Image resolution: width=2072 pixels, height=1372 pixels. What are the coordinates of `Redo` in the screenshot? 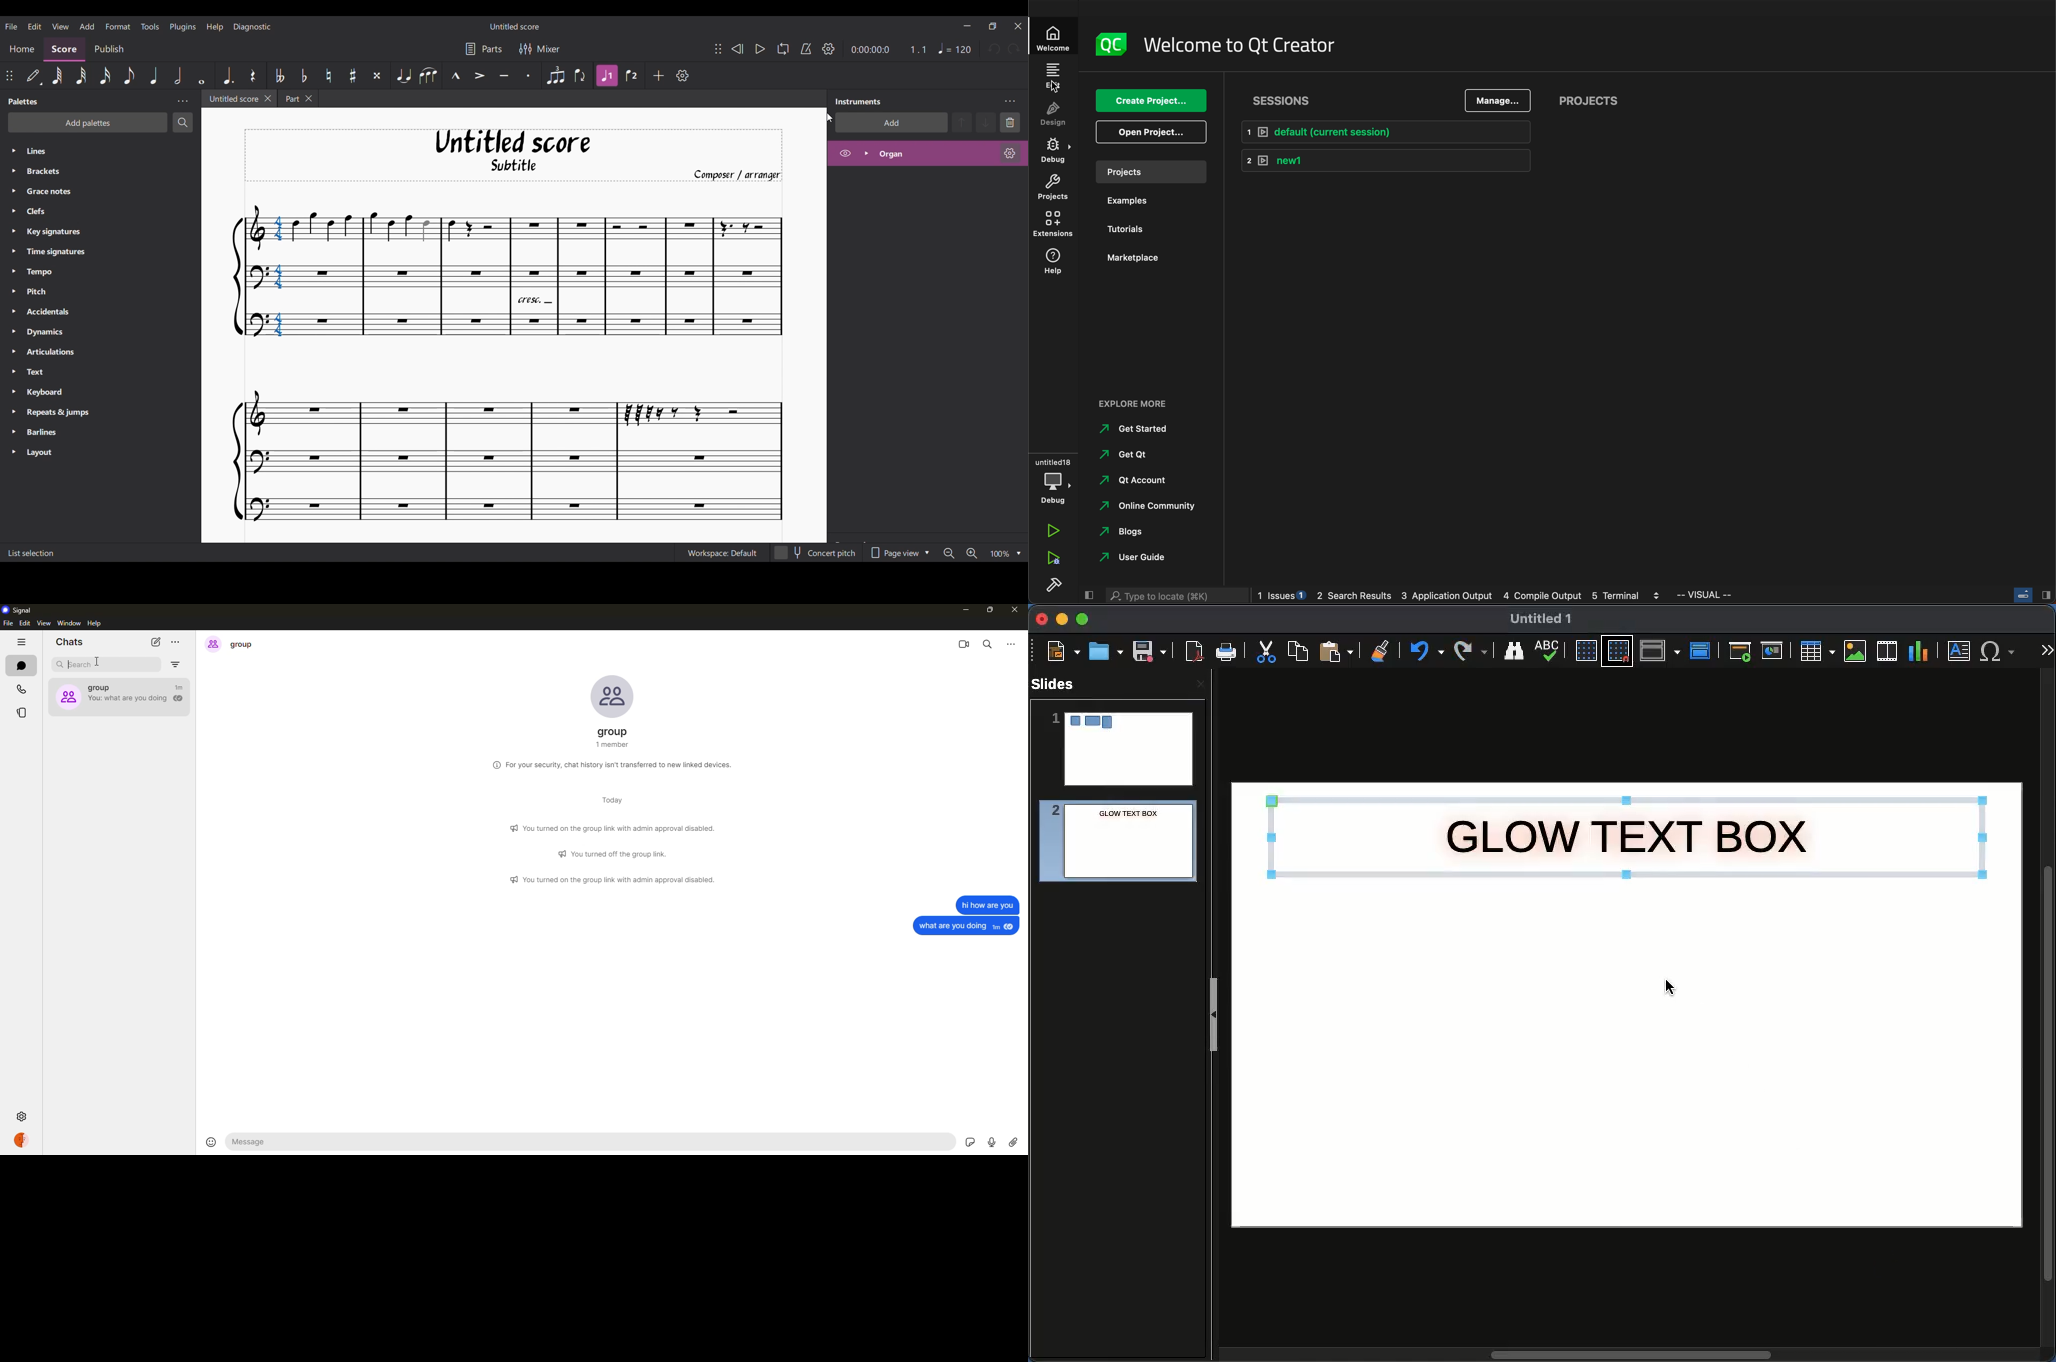 It's located at (1014, 49).